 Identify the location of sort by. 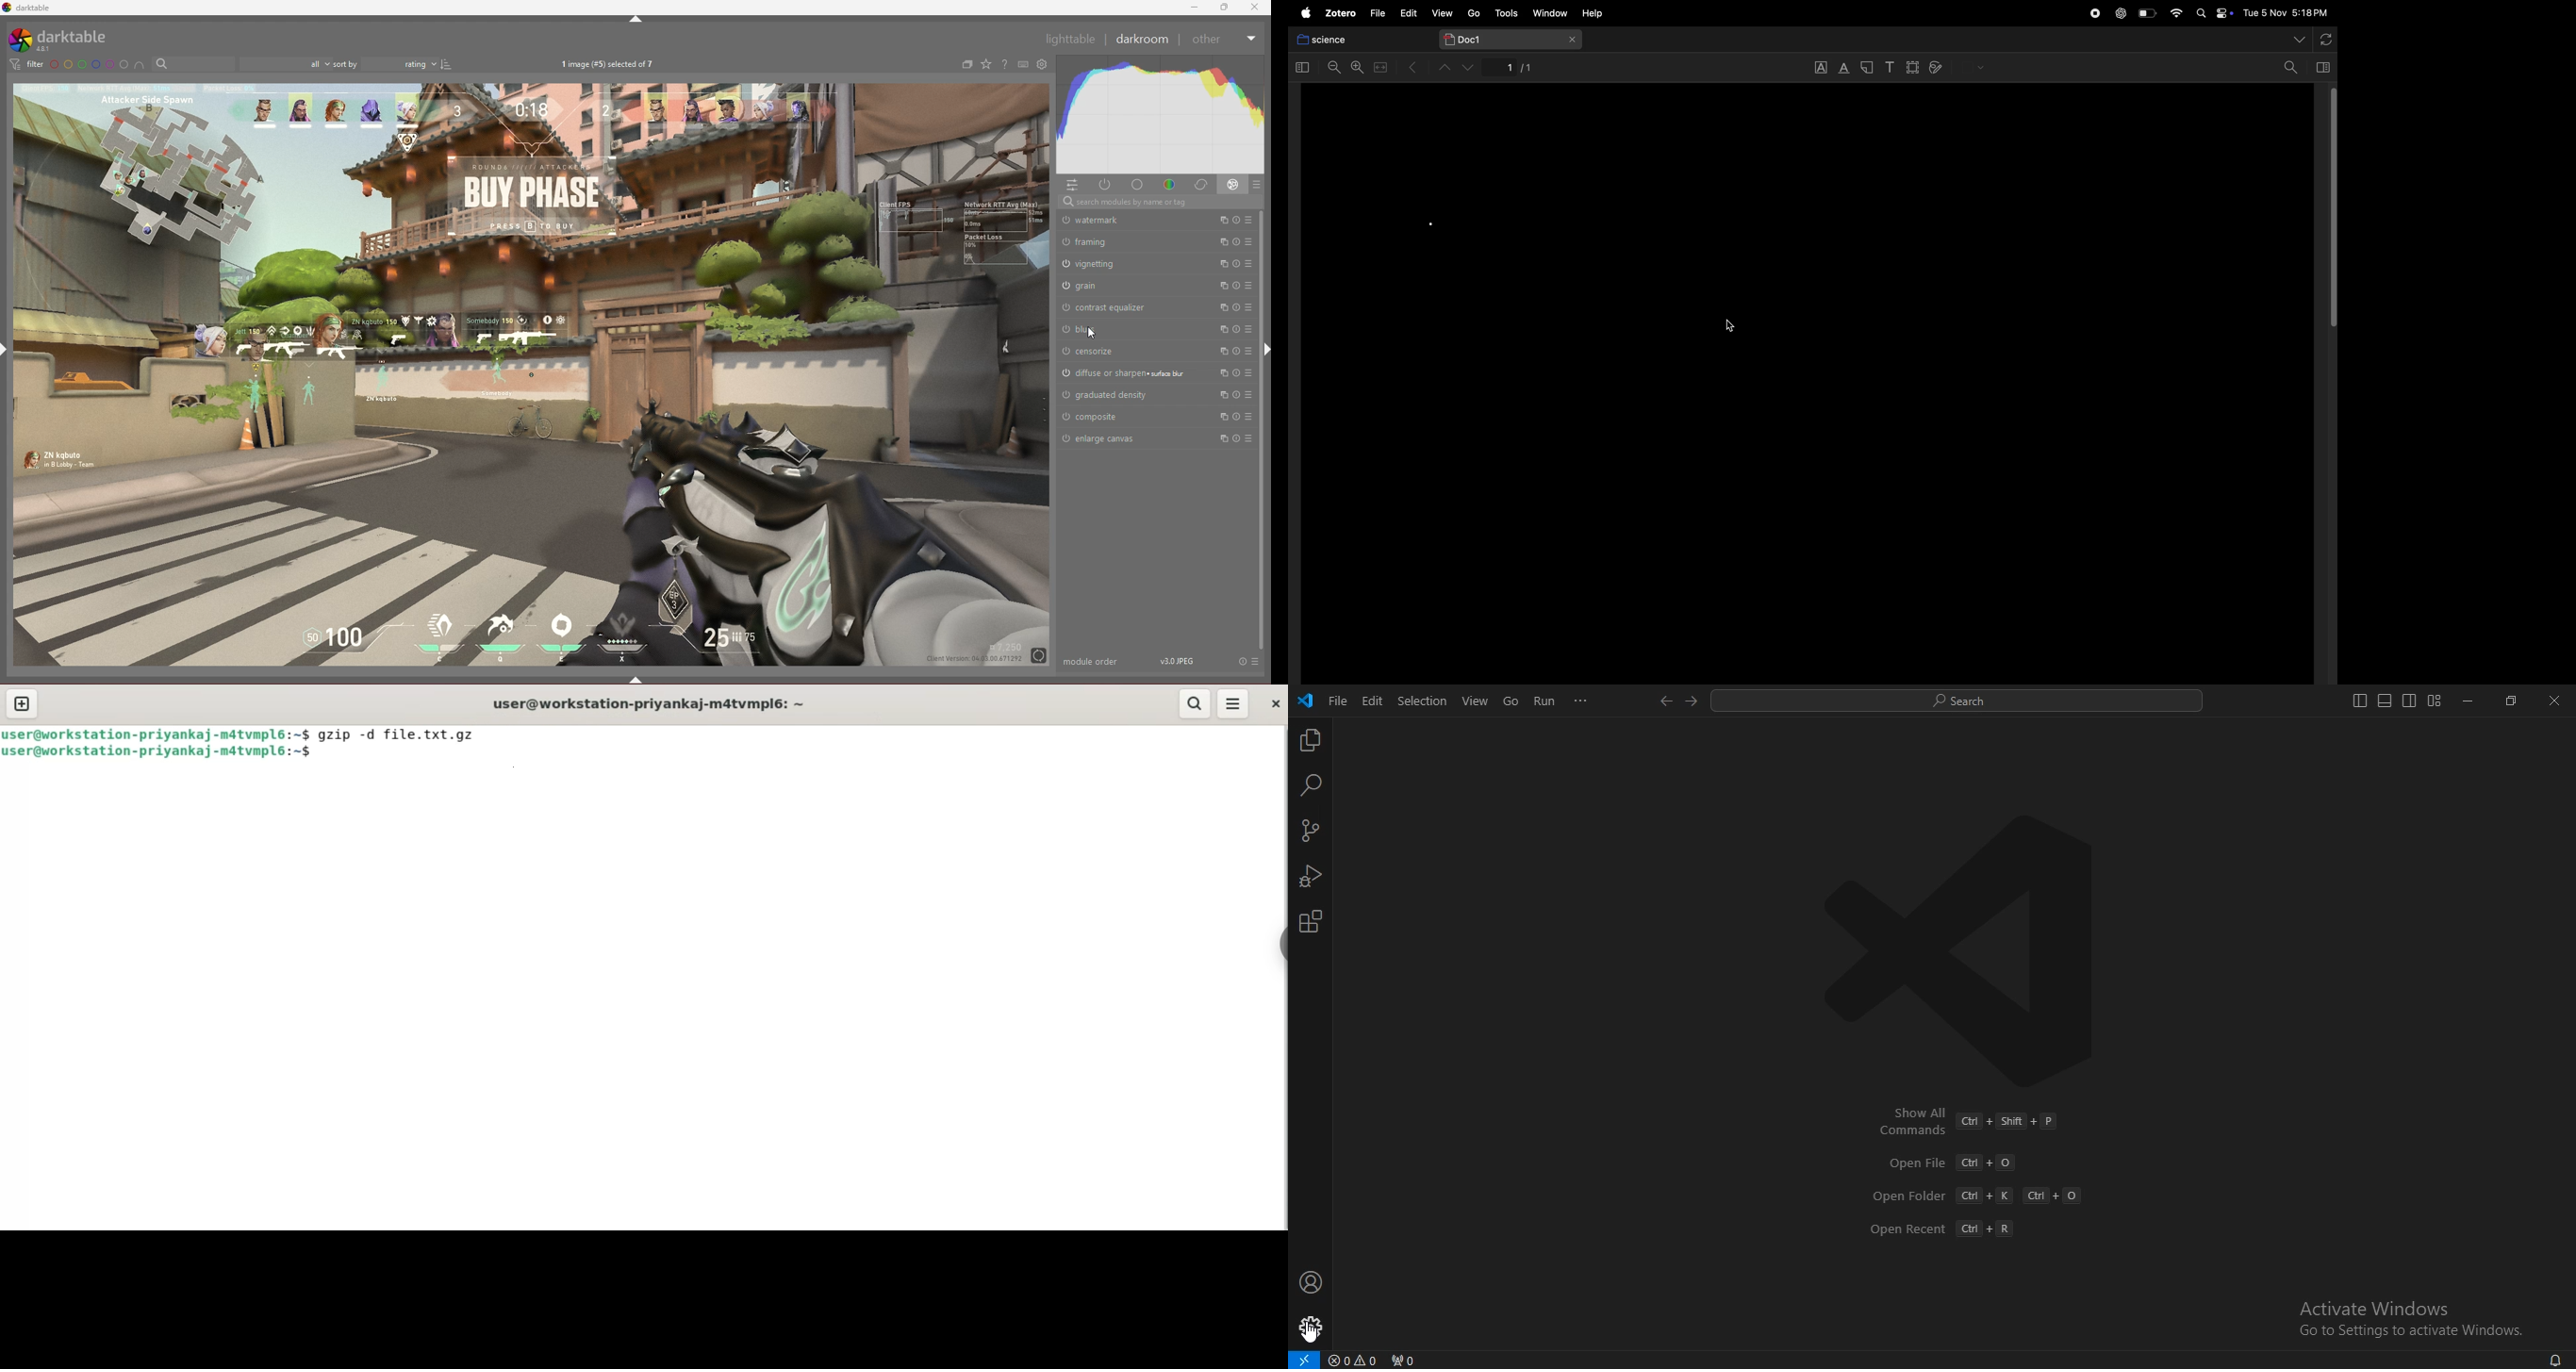
(346, 64).